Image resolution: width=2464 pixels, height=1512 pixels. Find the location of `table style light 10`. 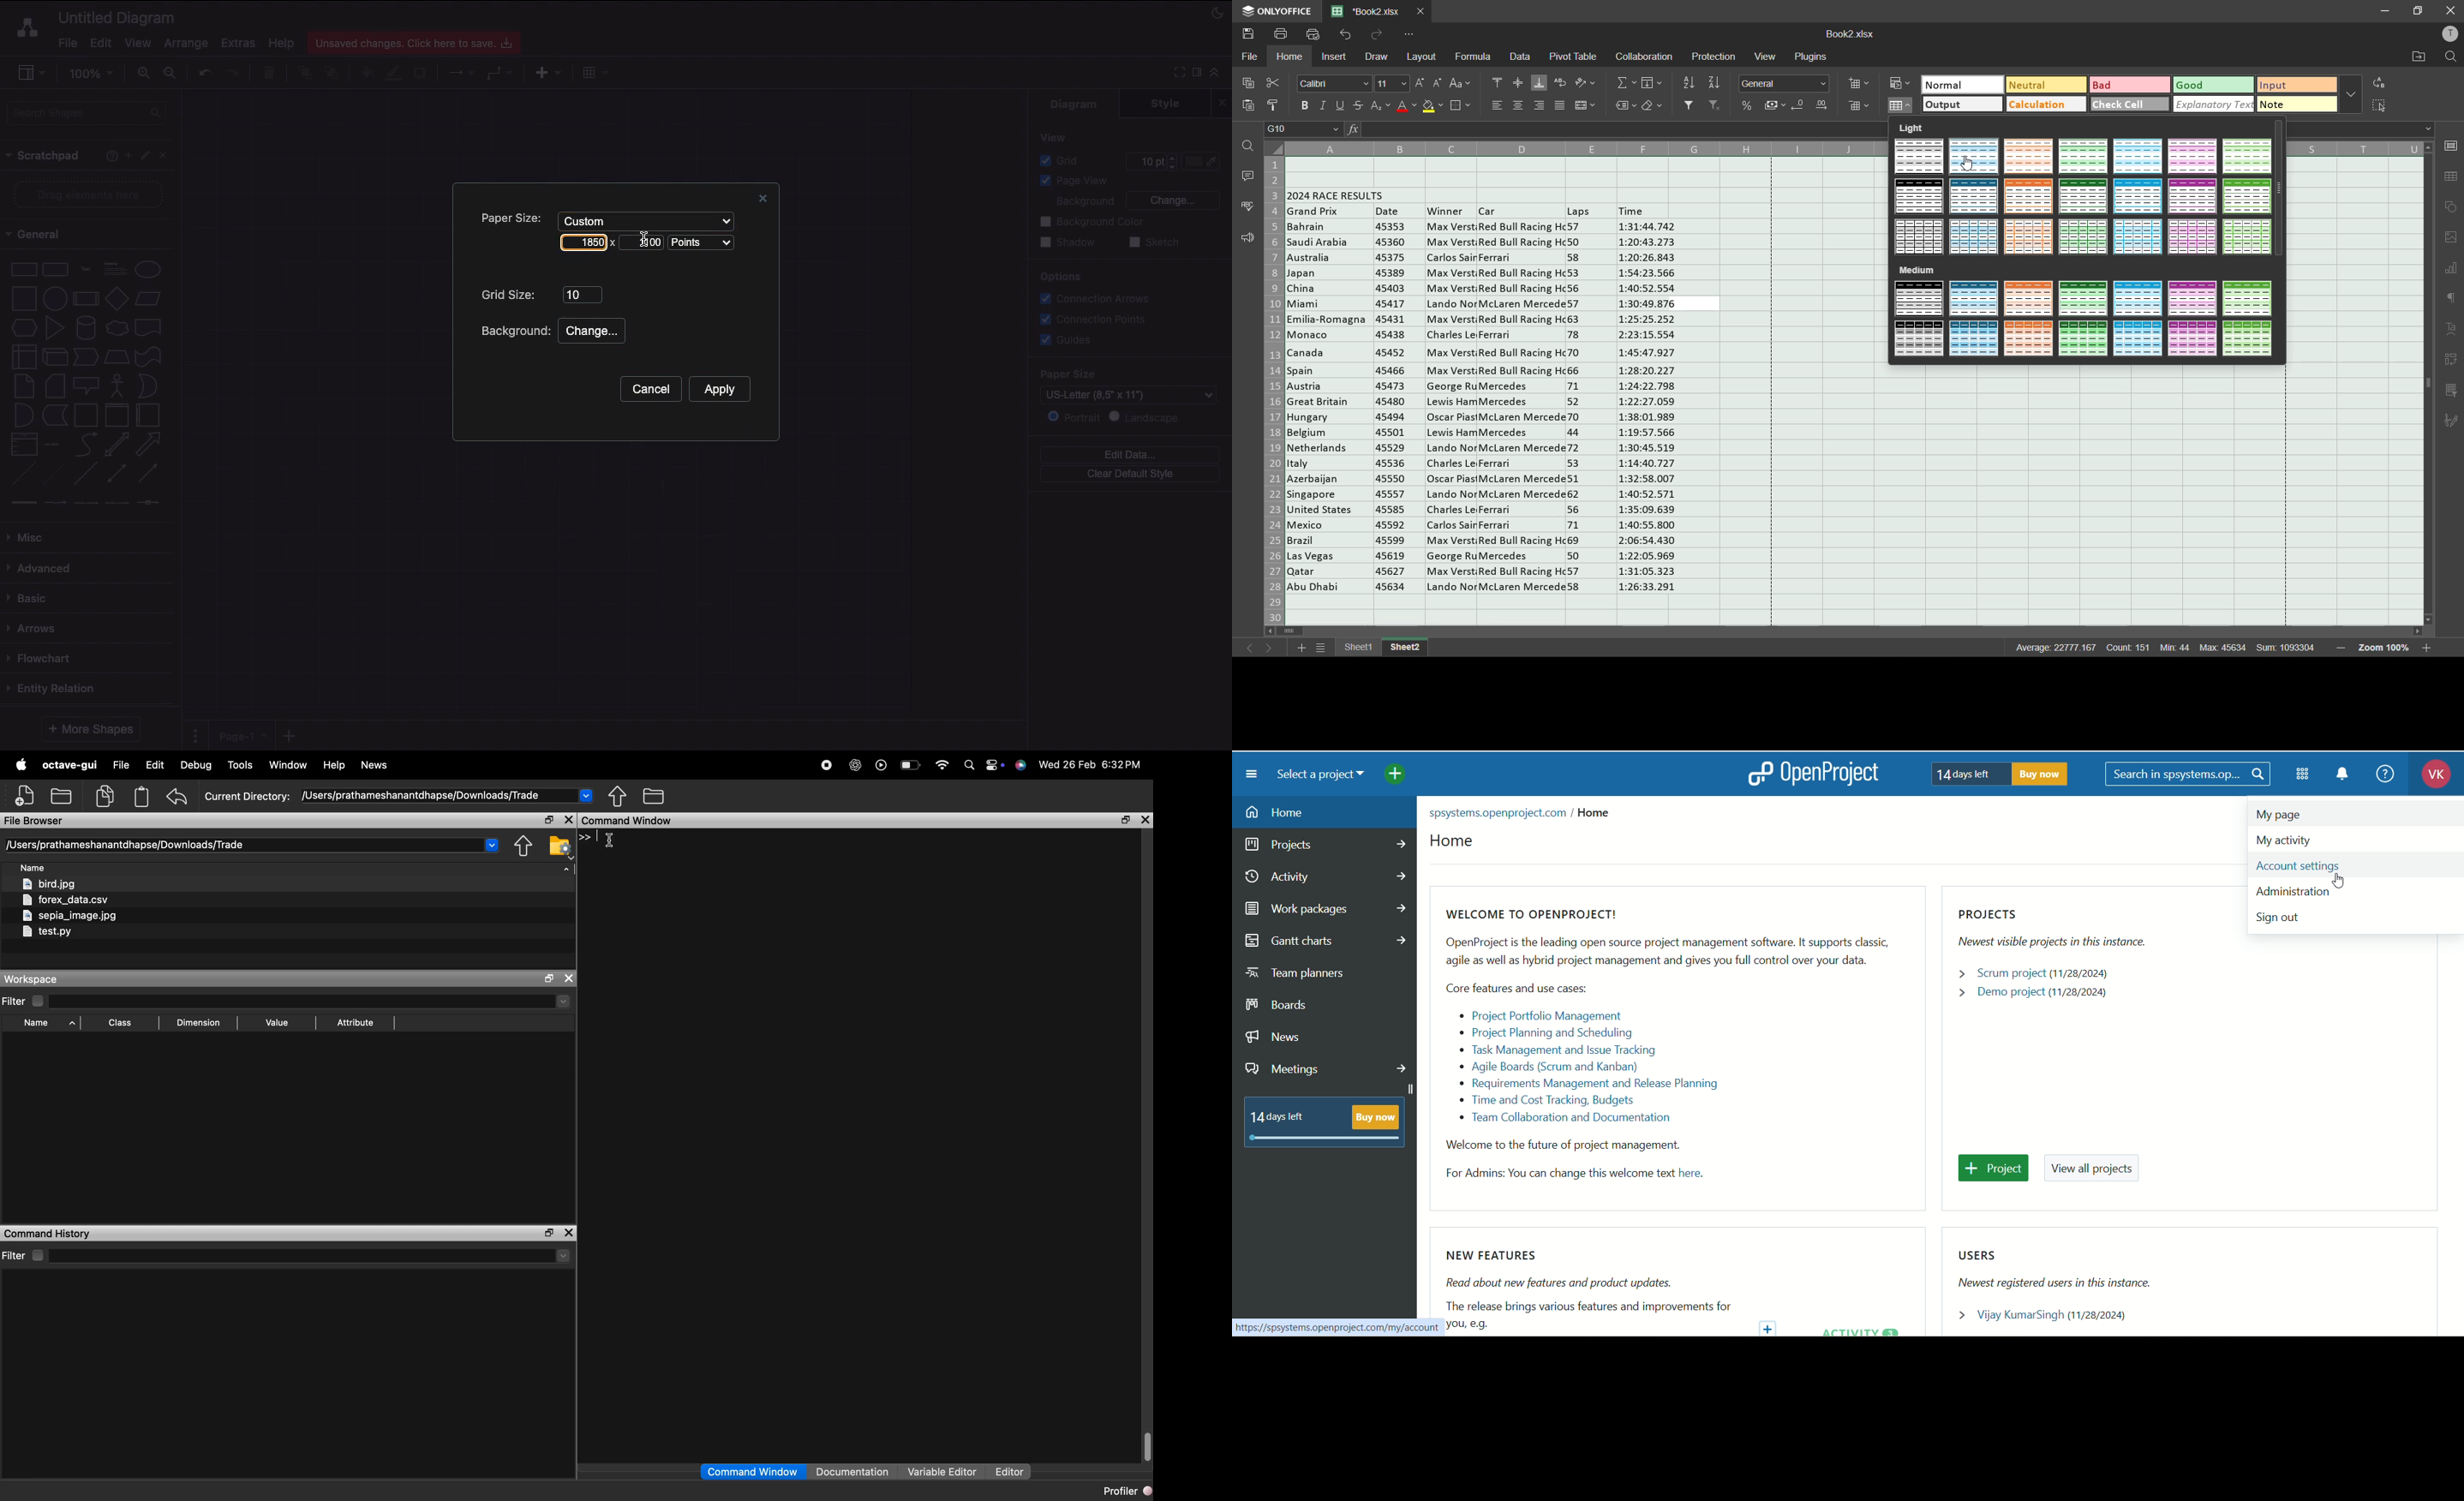

table style light 10 is located at coordinates (2030, 197).